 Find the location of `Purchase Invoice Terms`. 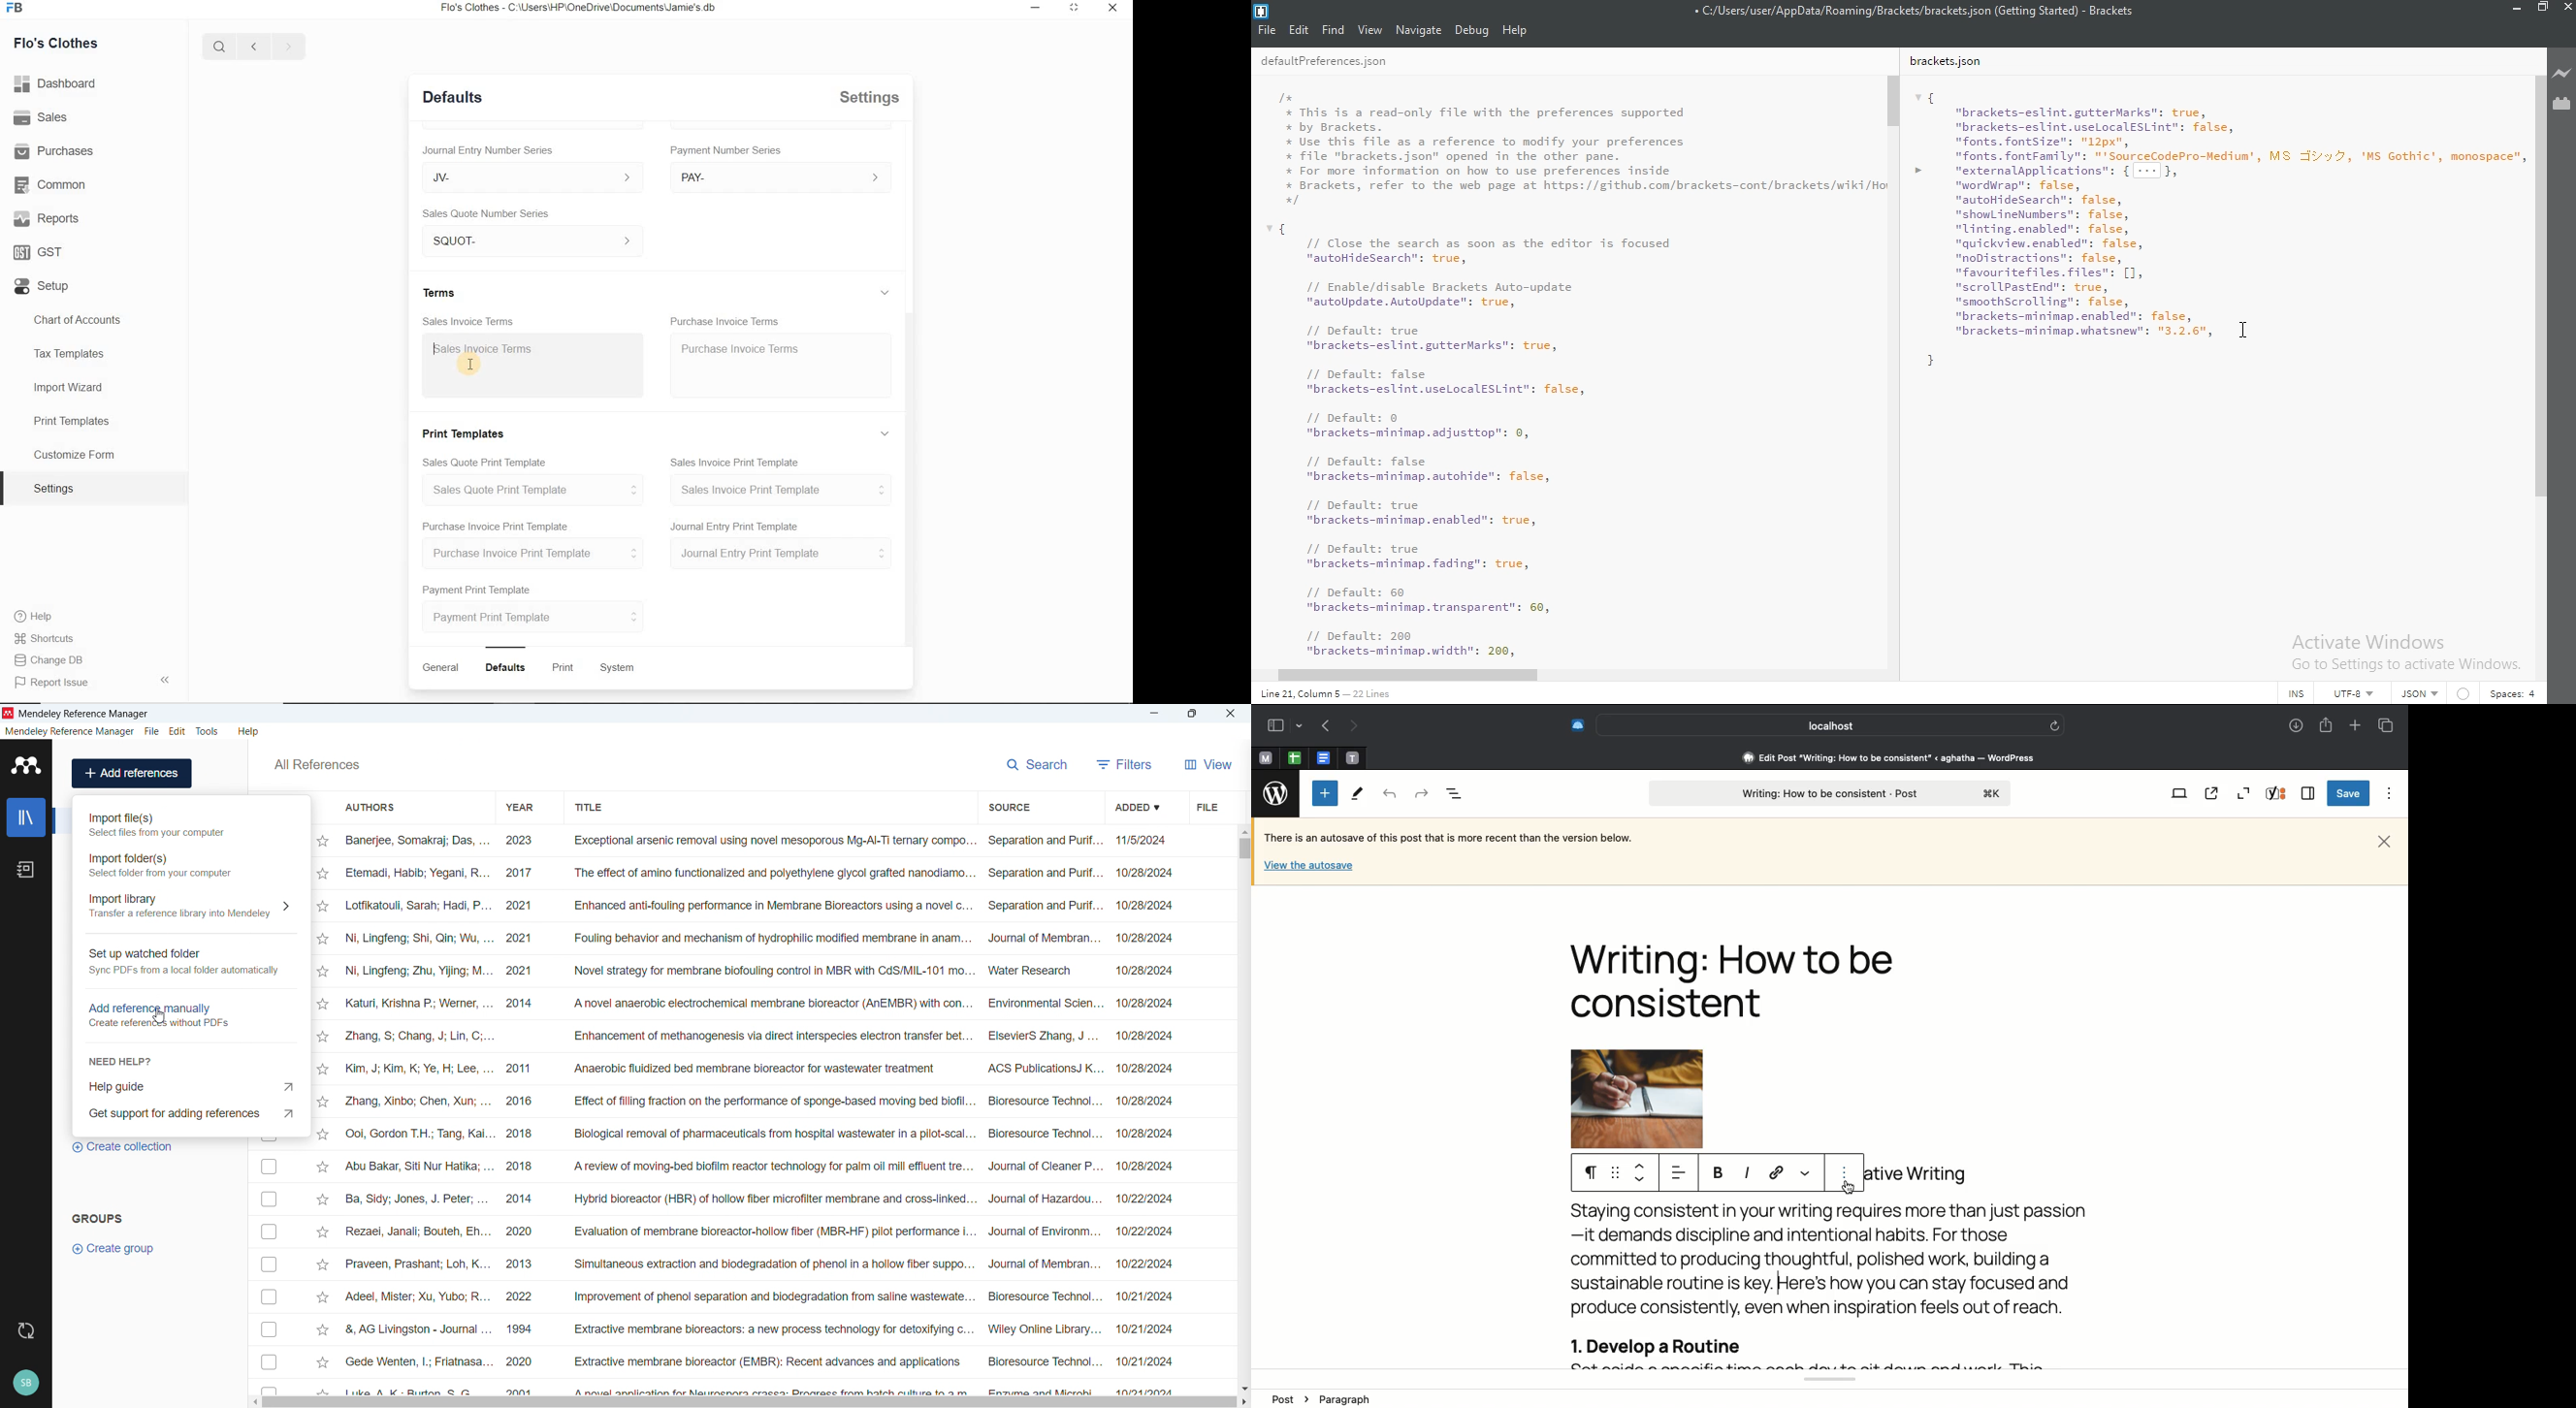

Purchase Invoice Terms is located at coordinates (739, 347).